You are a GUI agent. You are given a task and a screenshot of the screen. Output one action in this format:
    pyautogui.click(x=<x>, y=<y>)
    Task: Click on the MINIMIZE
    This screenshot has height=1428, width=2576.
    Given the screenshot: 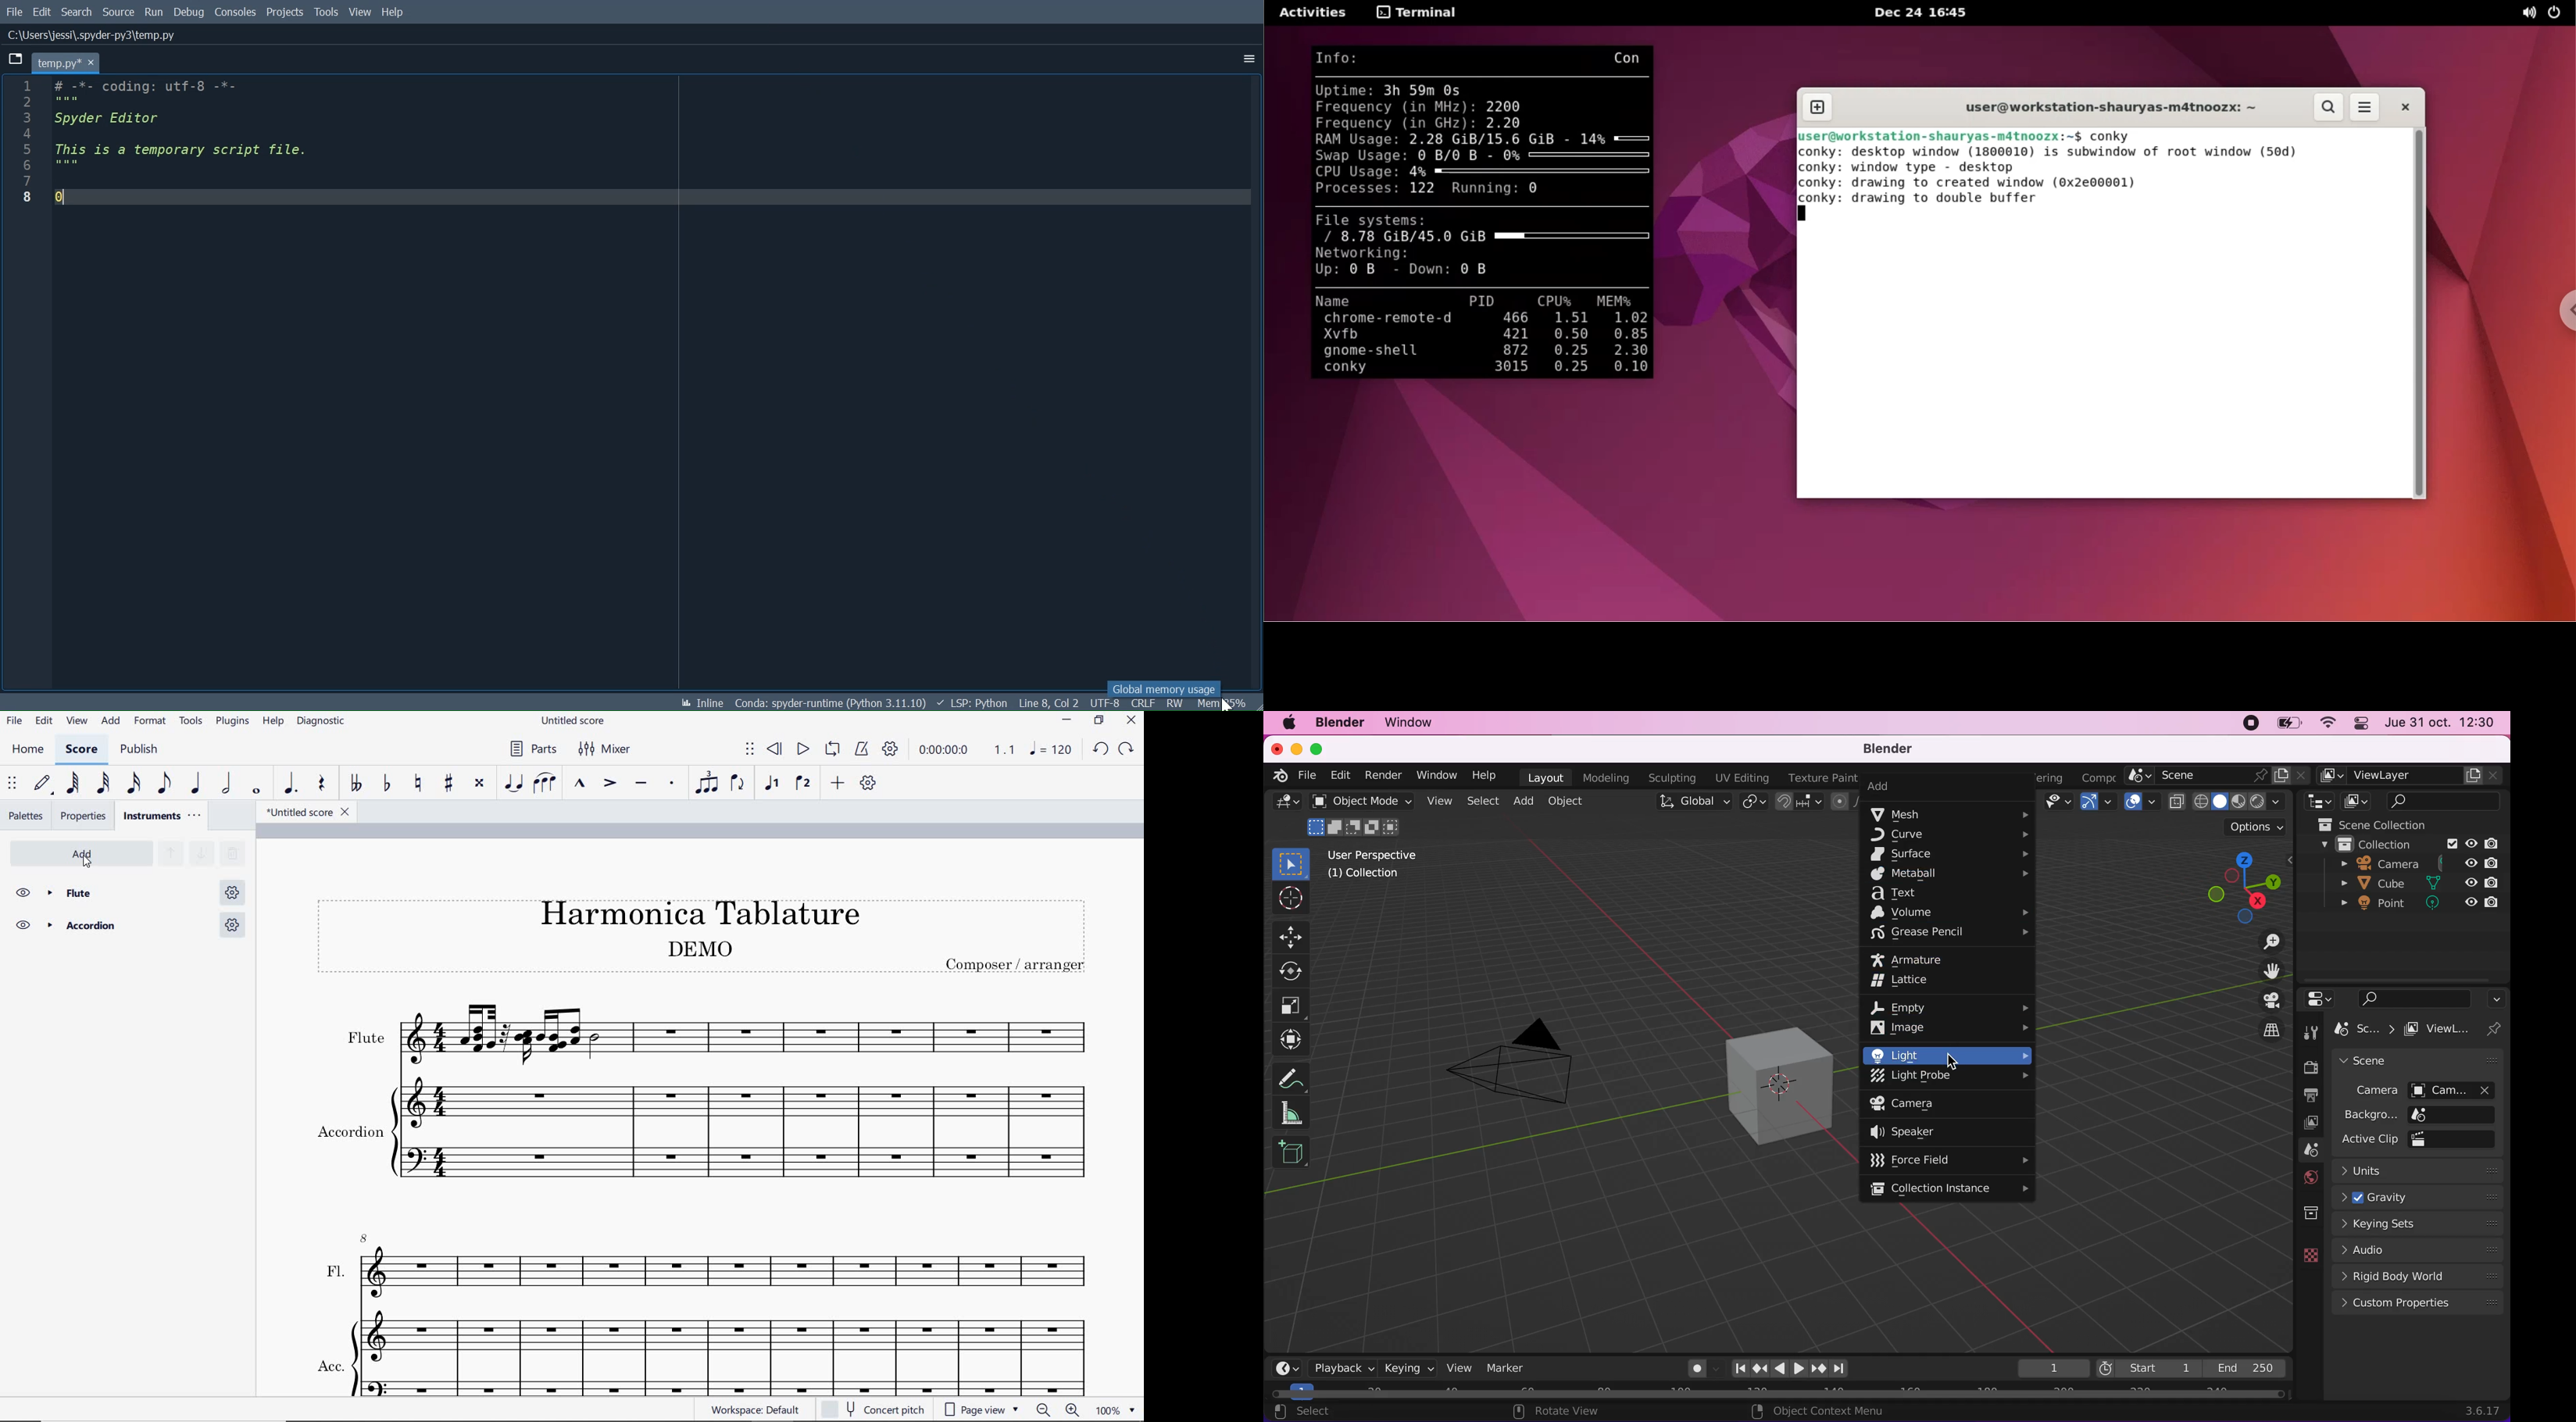 What is the action you would take?
    pyautogui.click(x=1069, y=720)
    